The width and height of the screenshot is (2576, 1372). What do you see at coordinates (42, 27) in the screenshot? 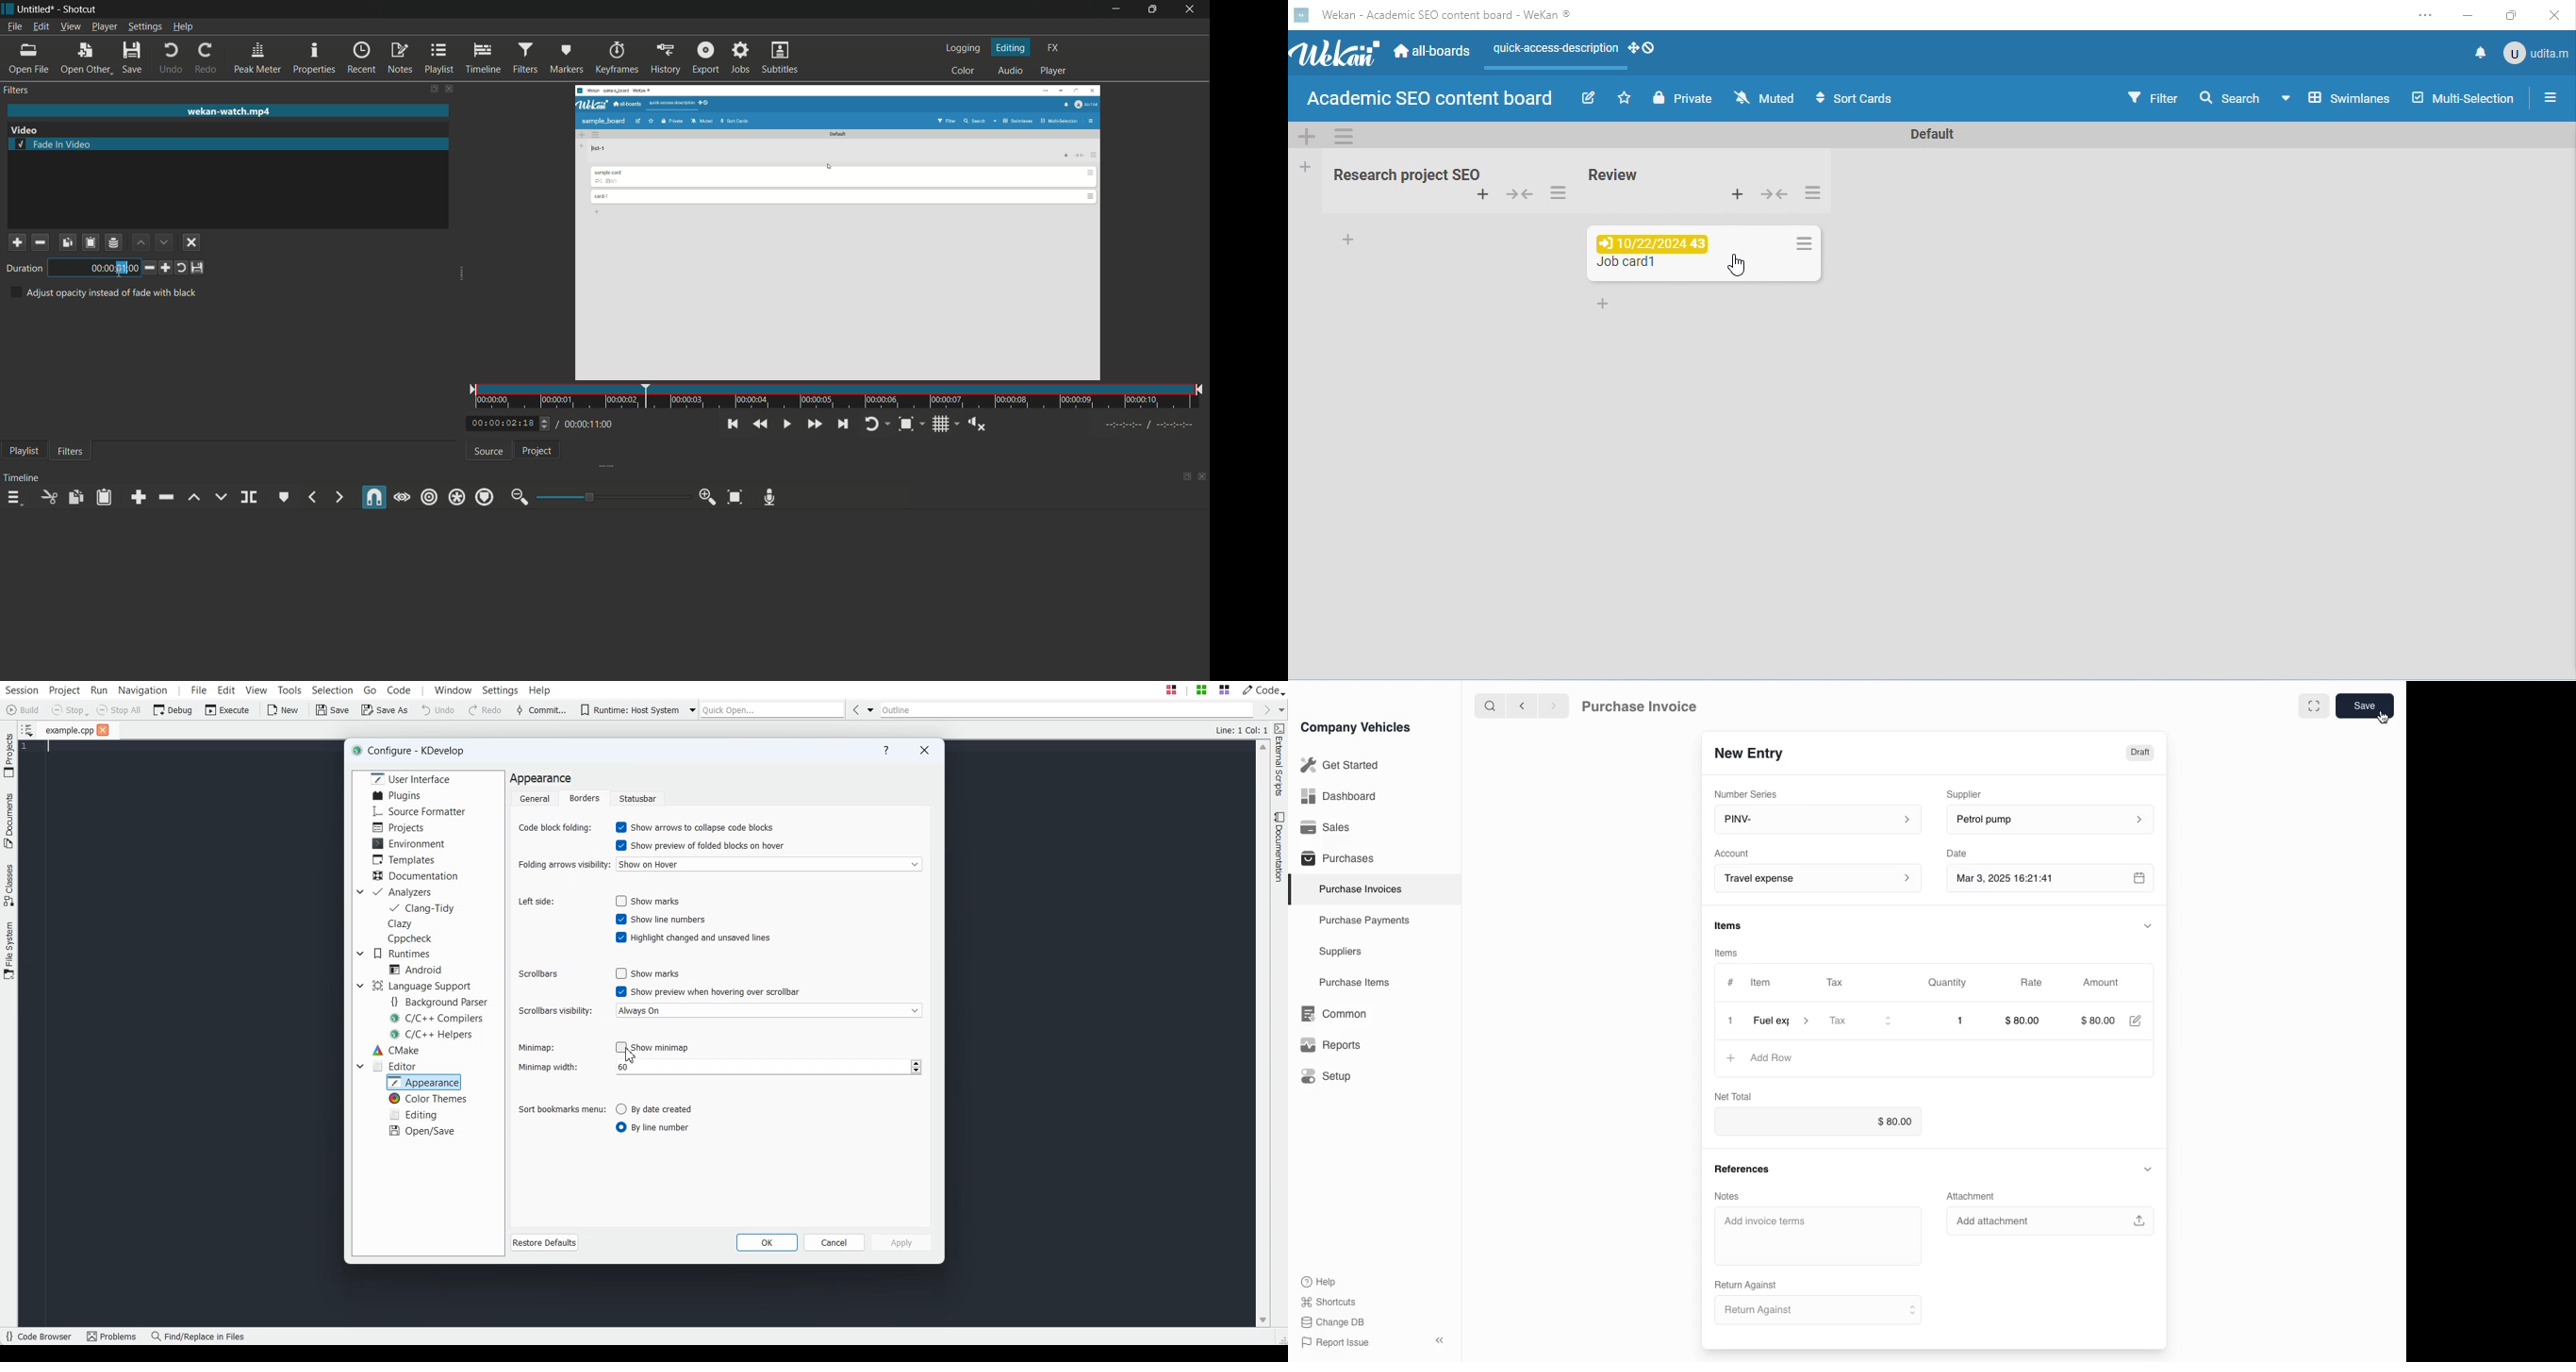
I see `edit menu` at bounding box center [42, 27].